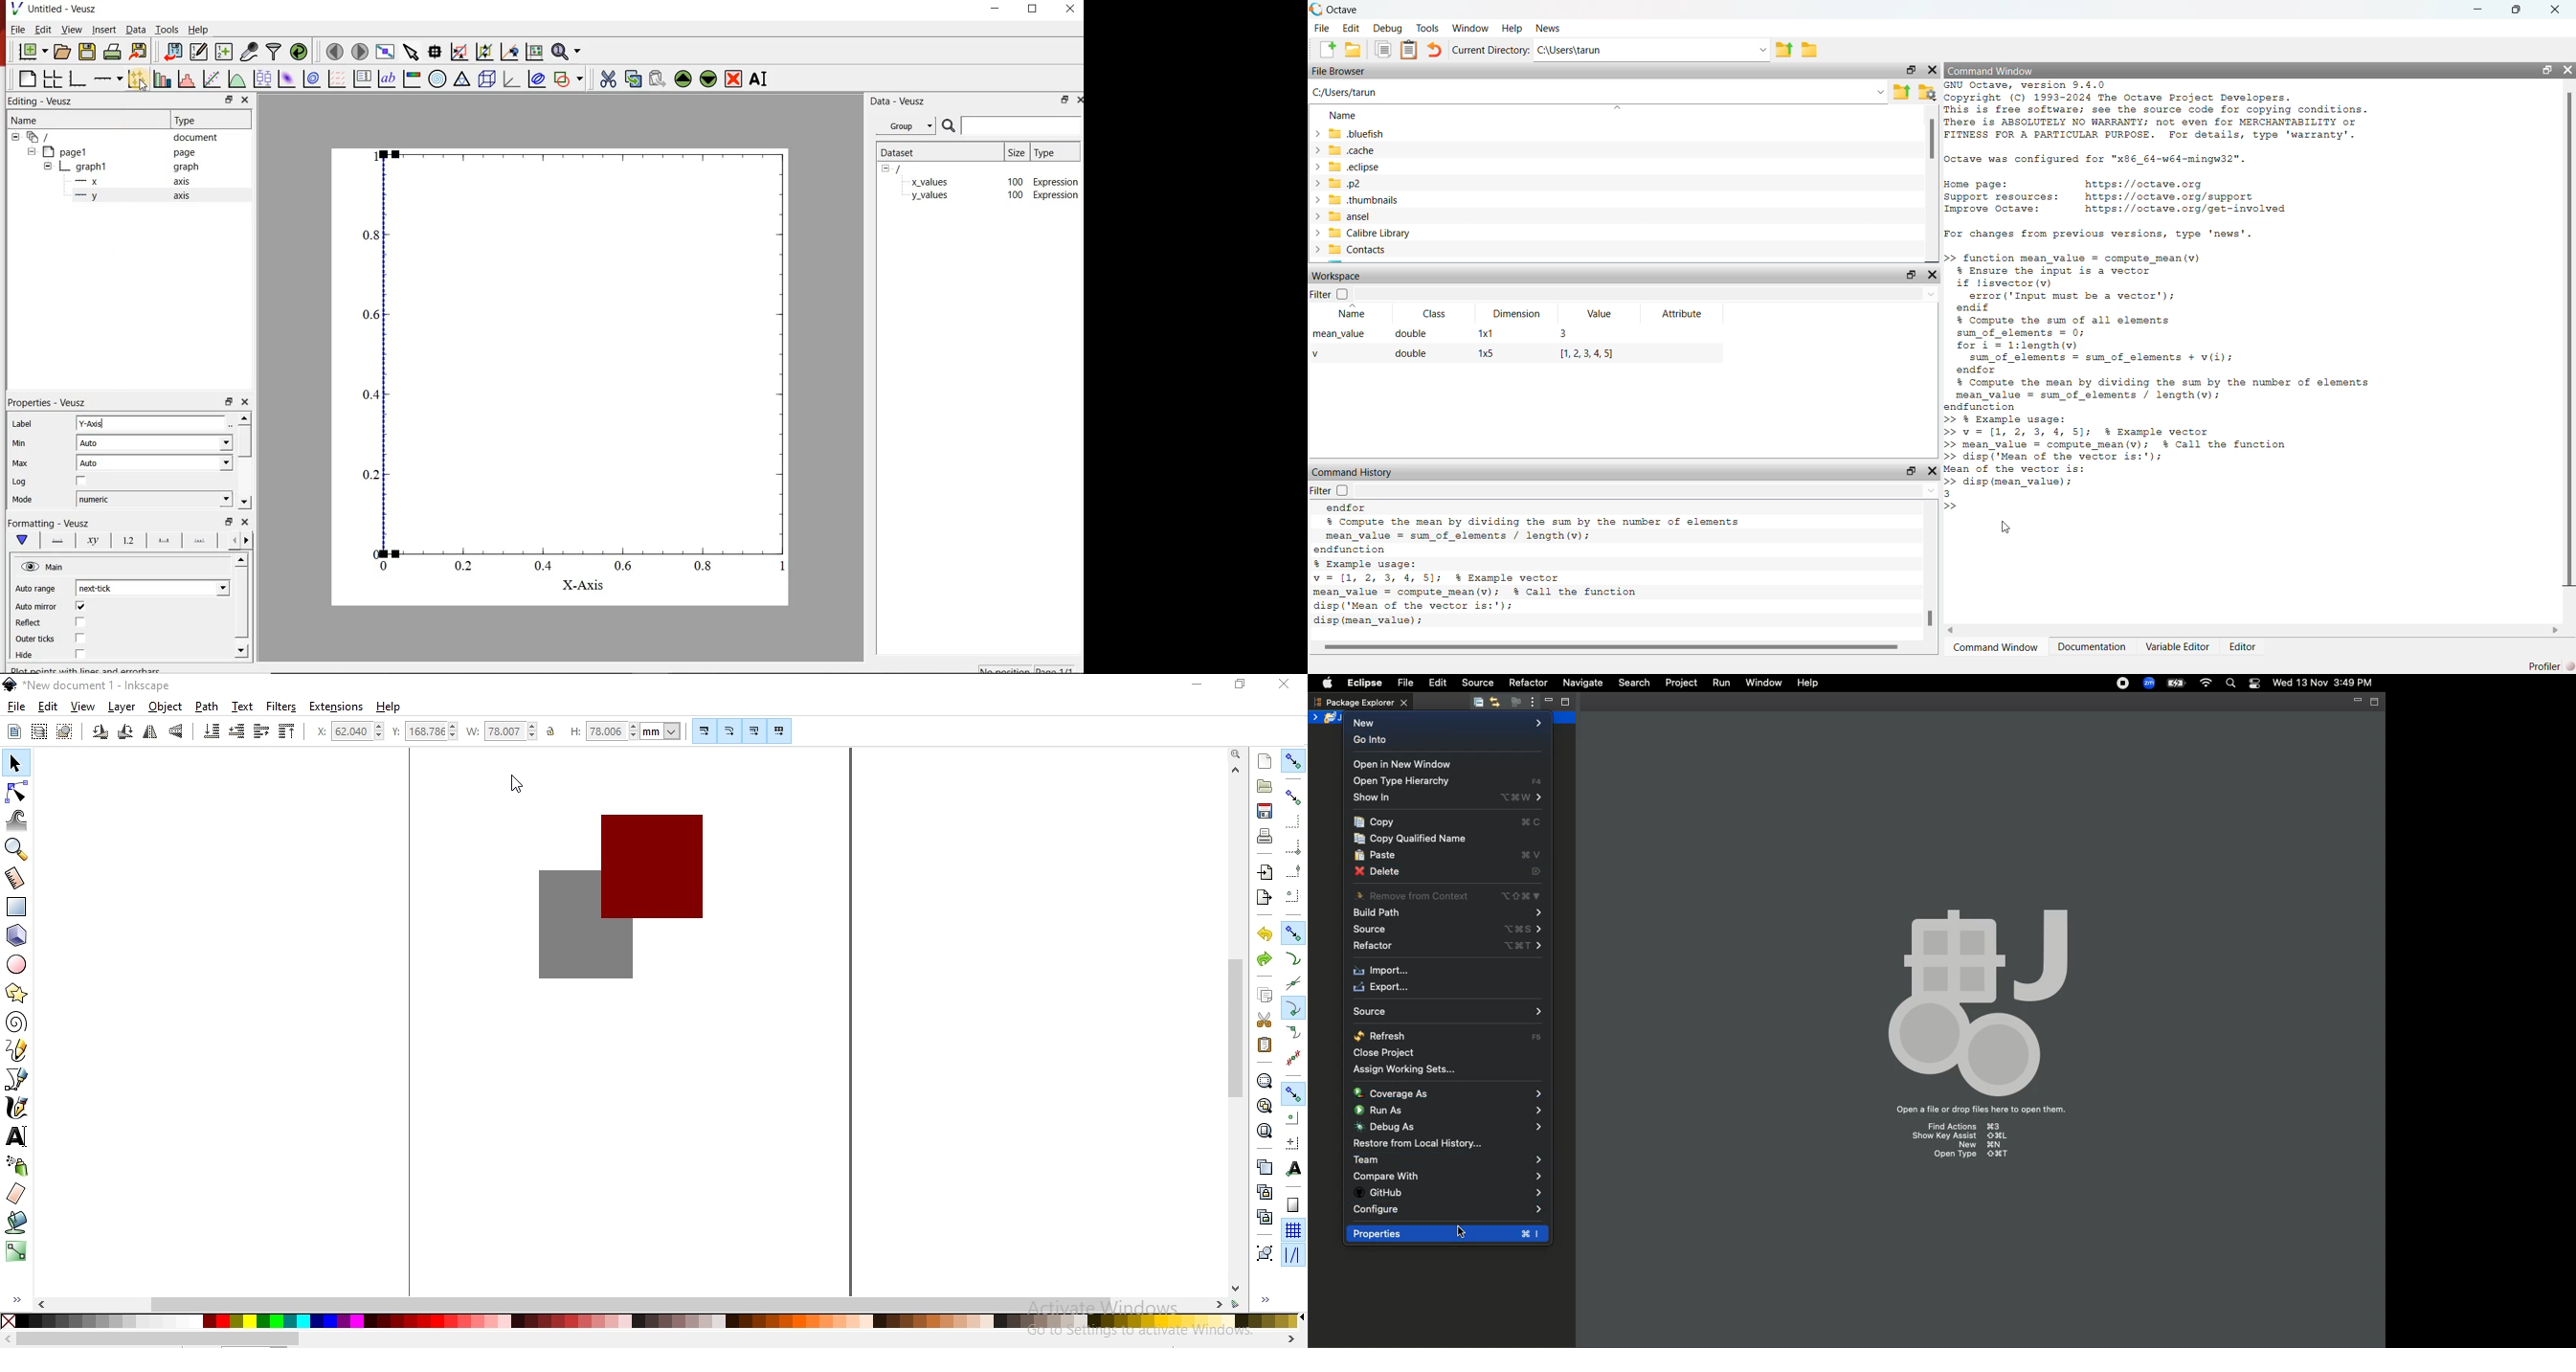 The height and width of the screenshot is (1372, 2576). What do you see at coordinates (1241, 685) in the screenshot?
I see `restore down` at bounding box center [1241, 685].